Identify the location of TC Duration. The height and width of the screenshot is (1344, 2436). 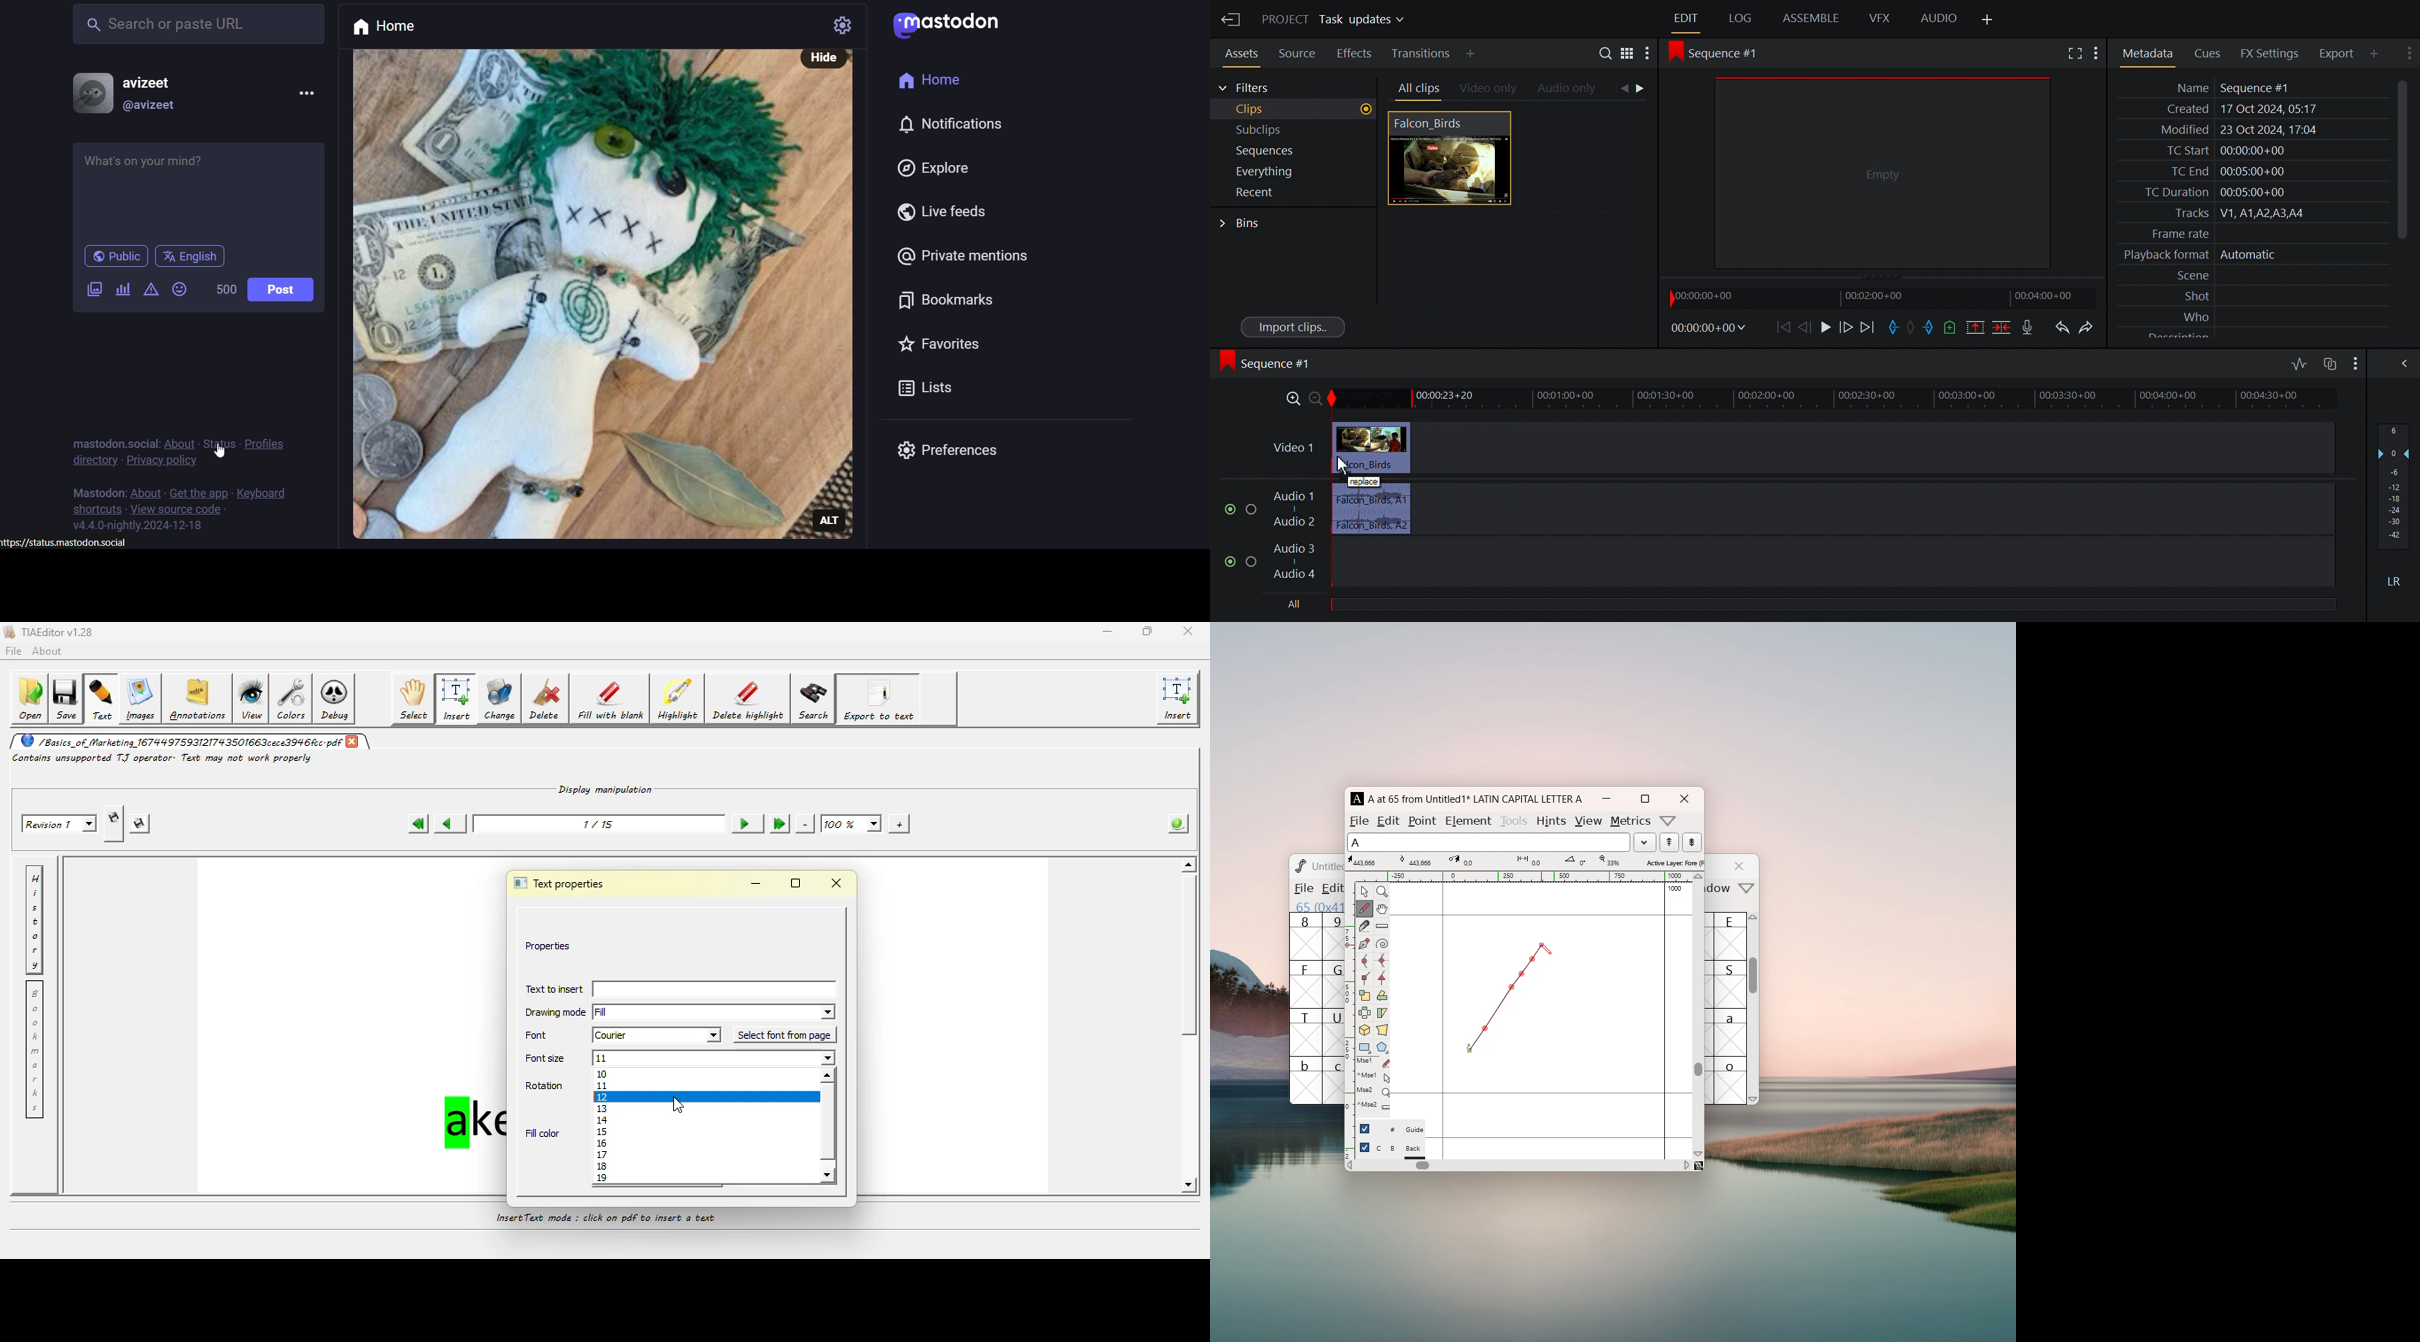
(2252, 193).